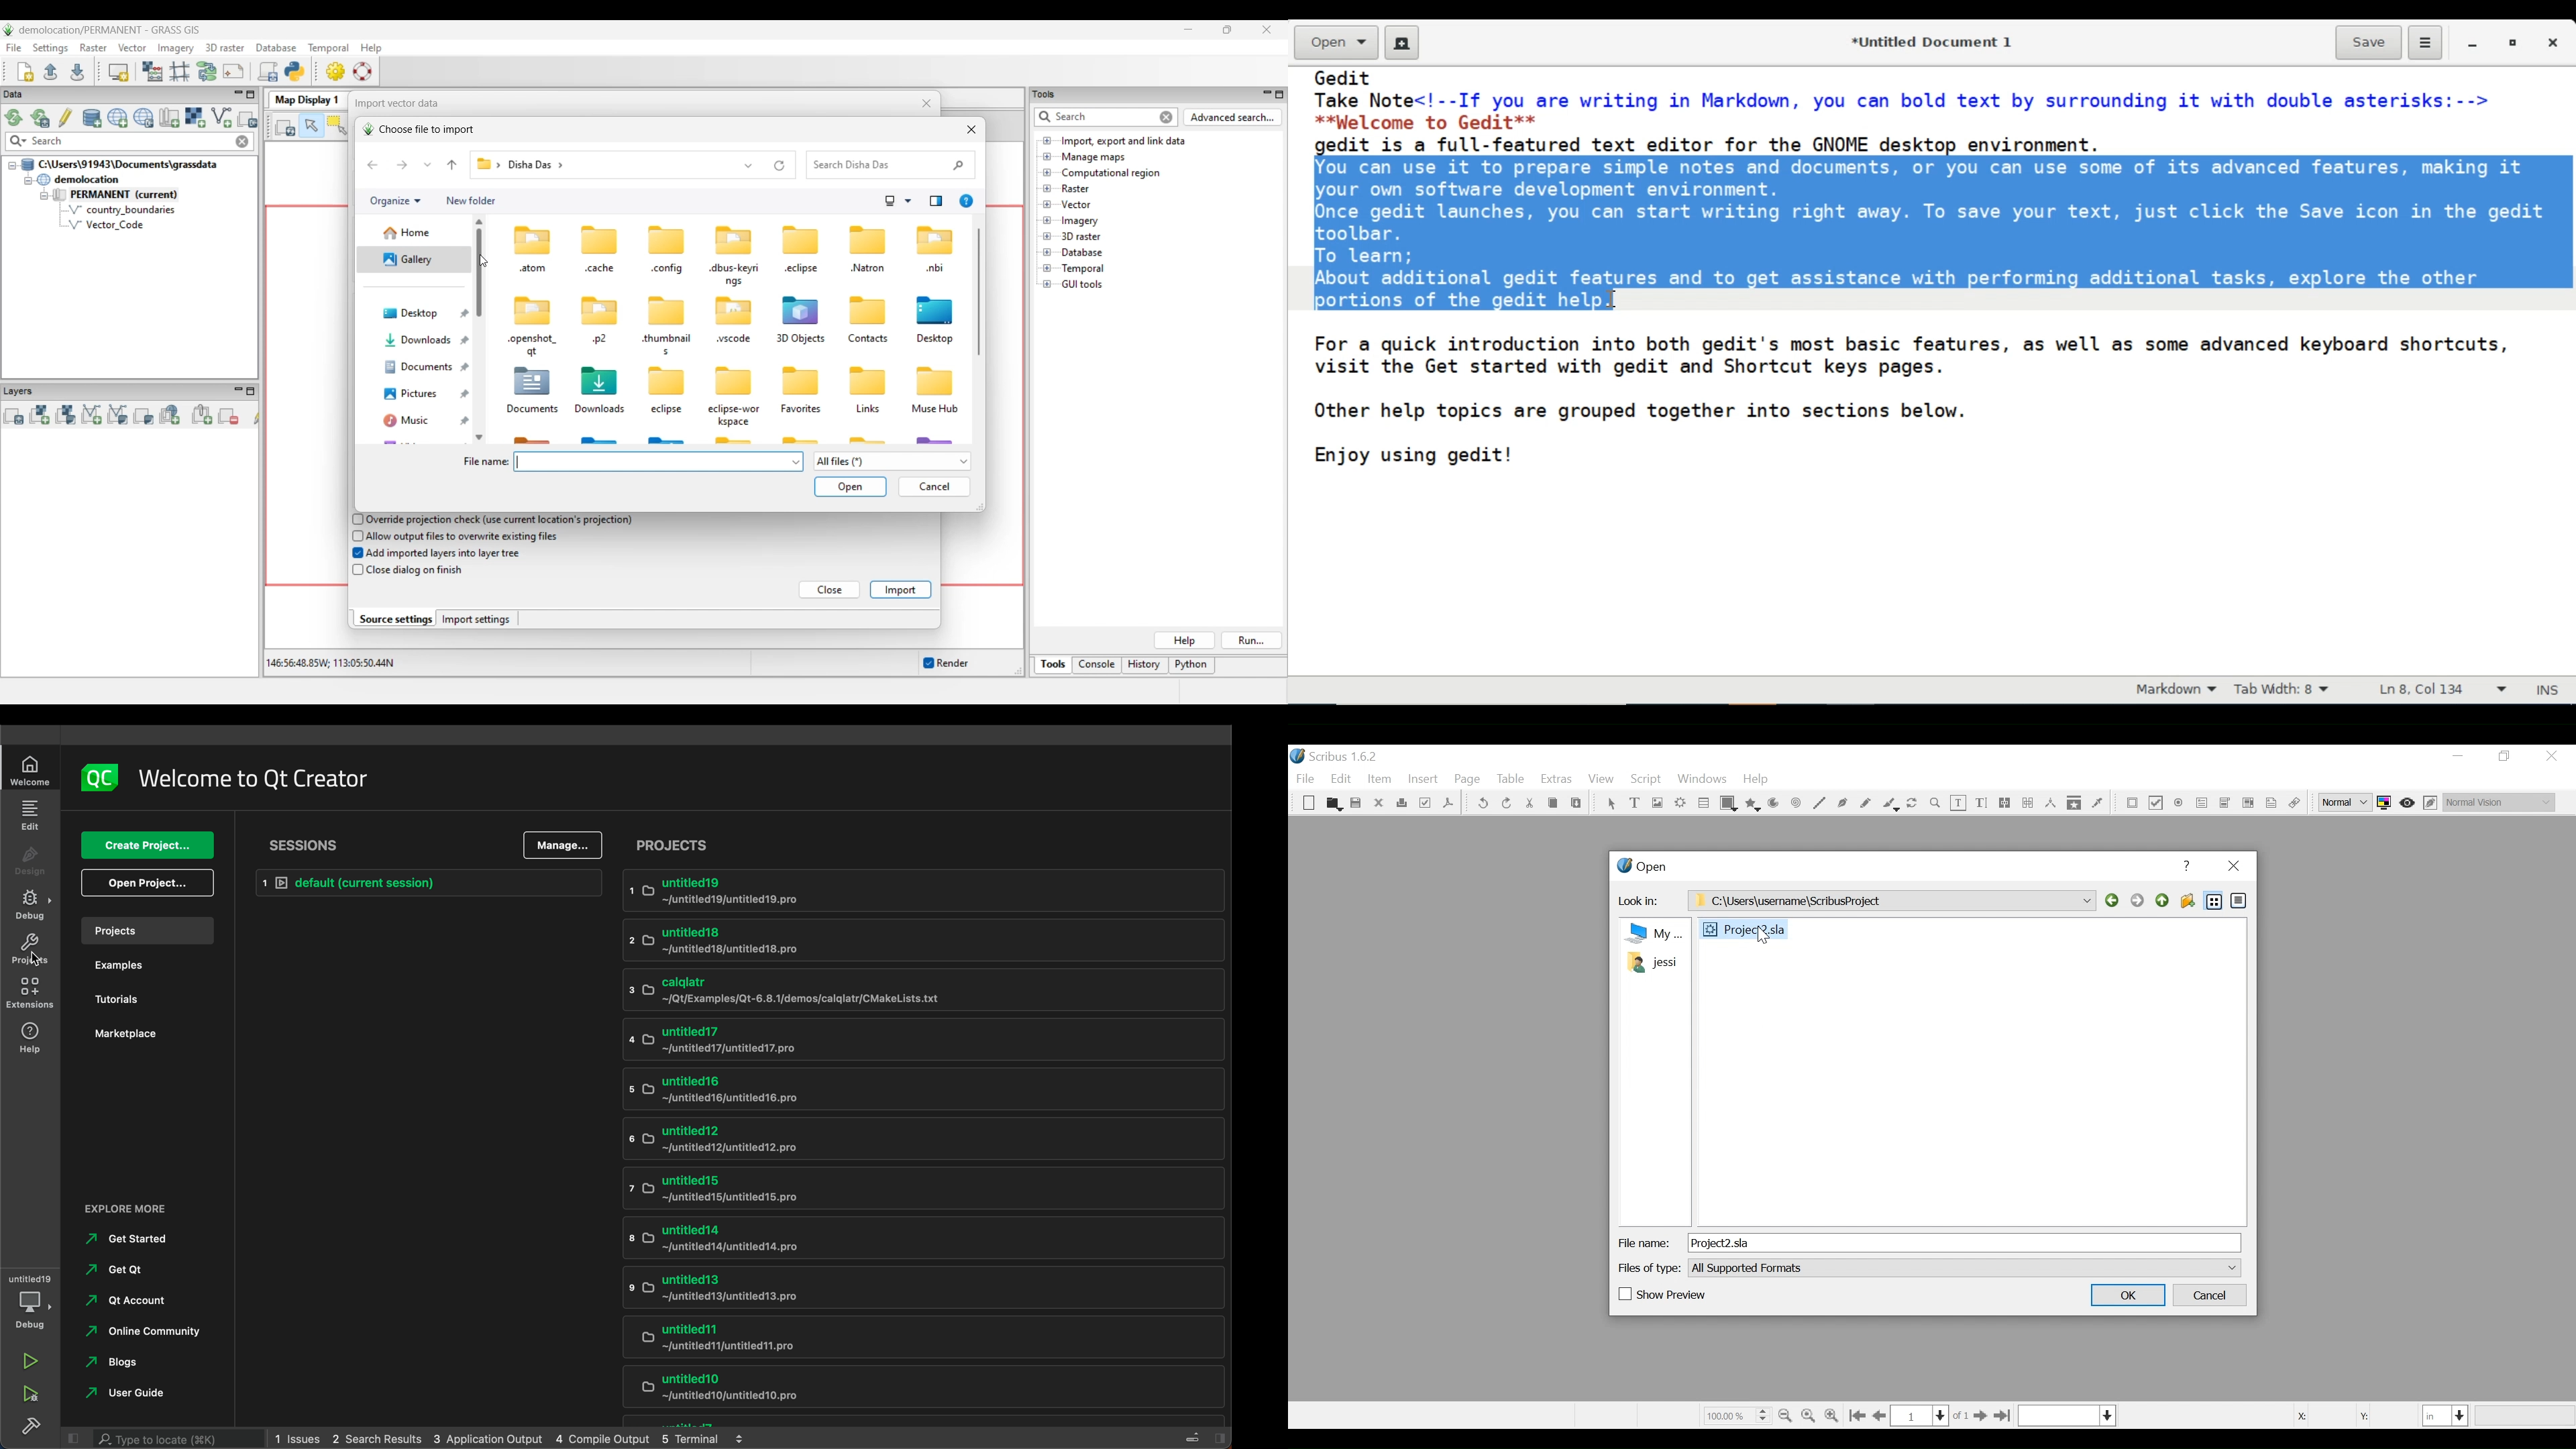  I want to click on Close, so click(2551, 756).